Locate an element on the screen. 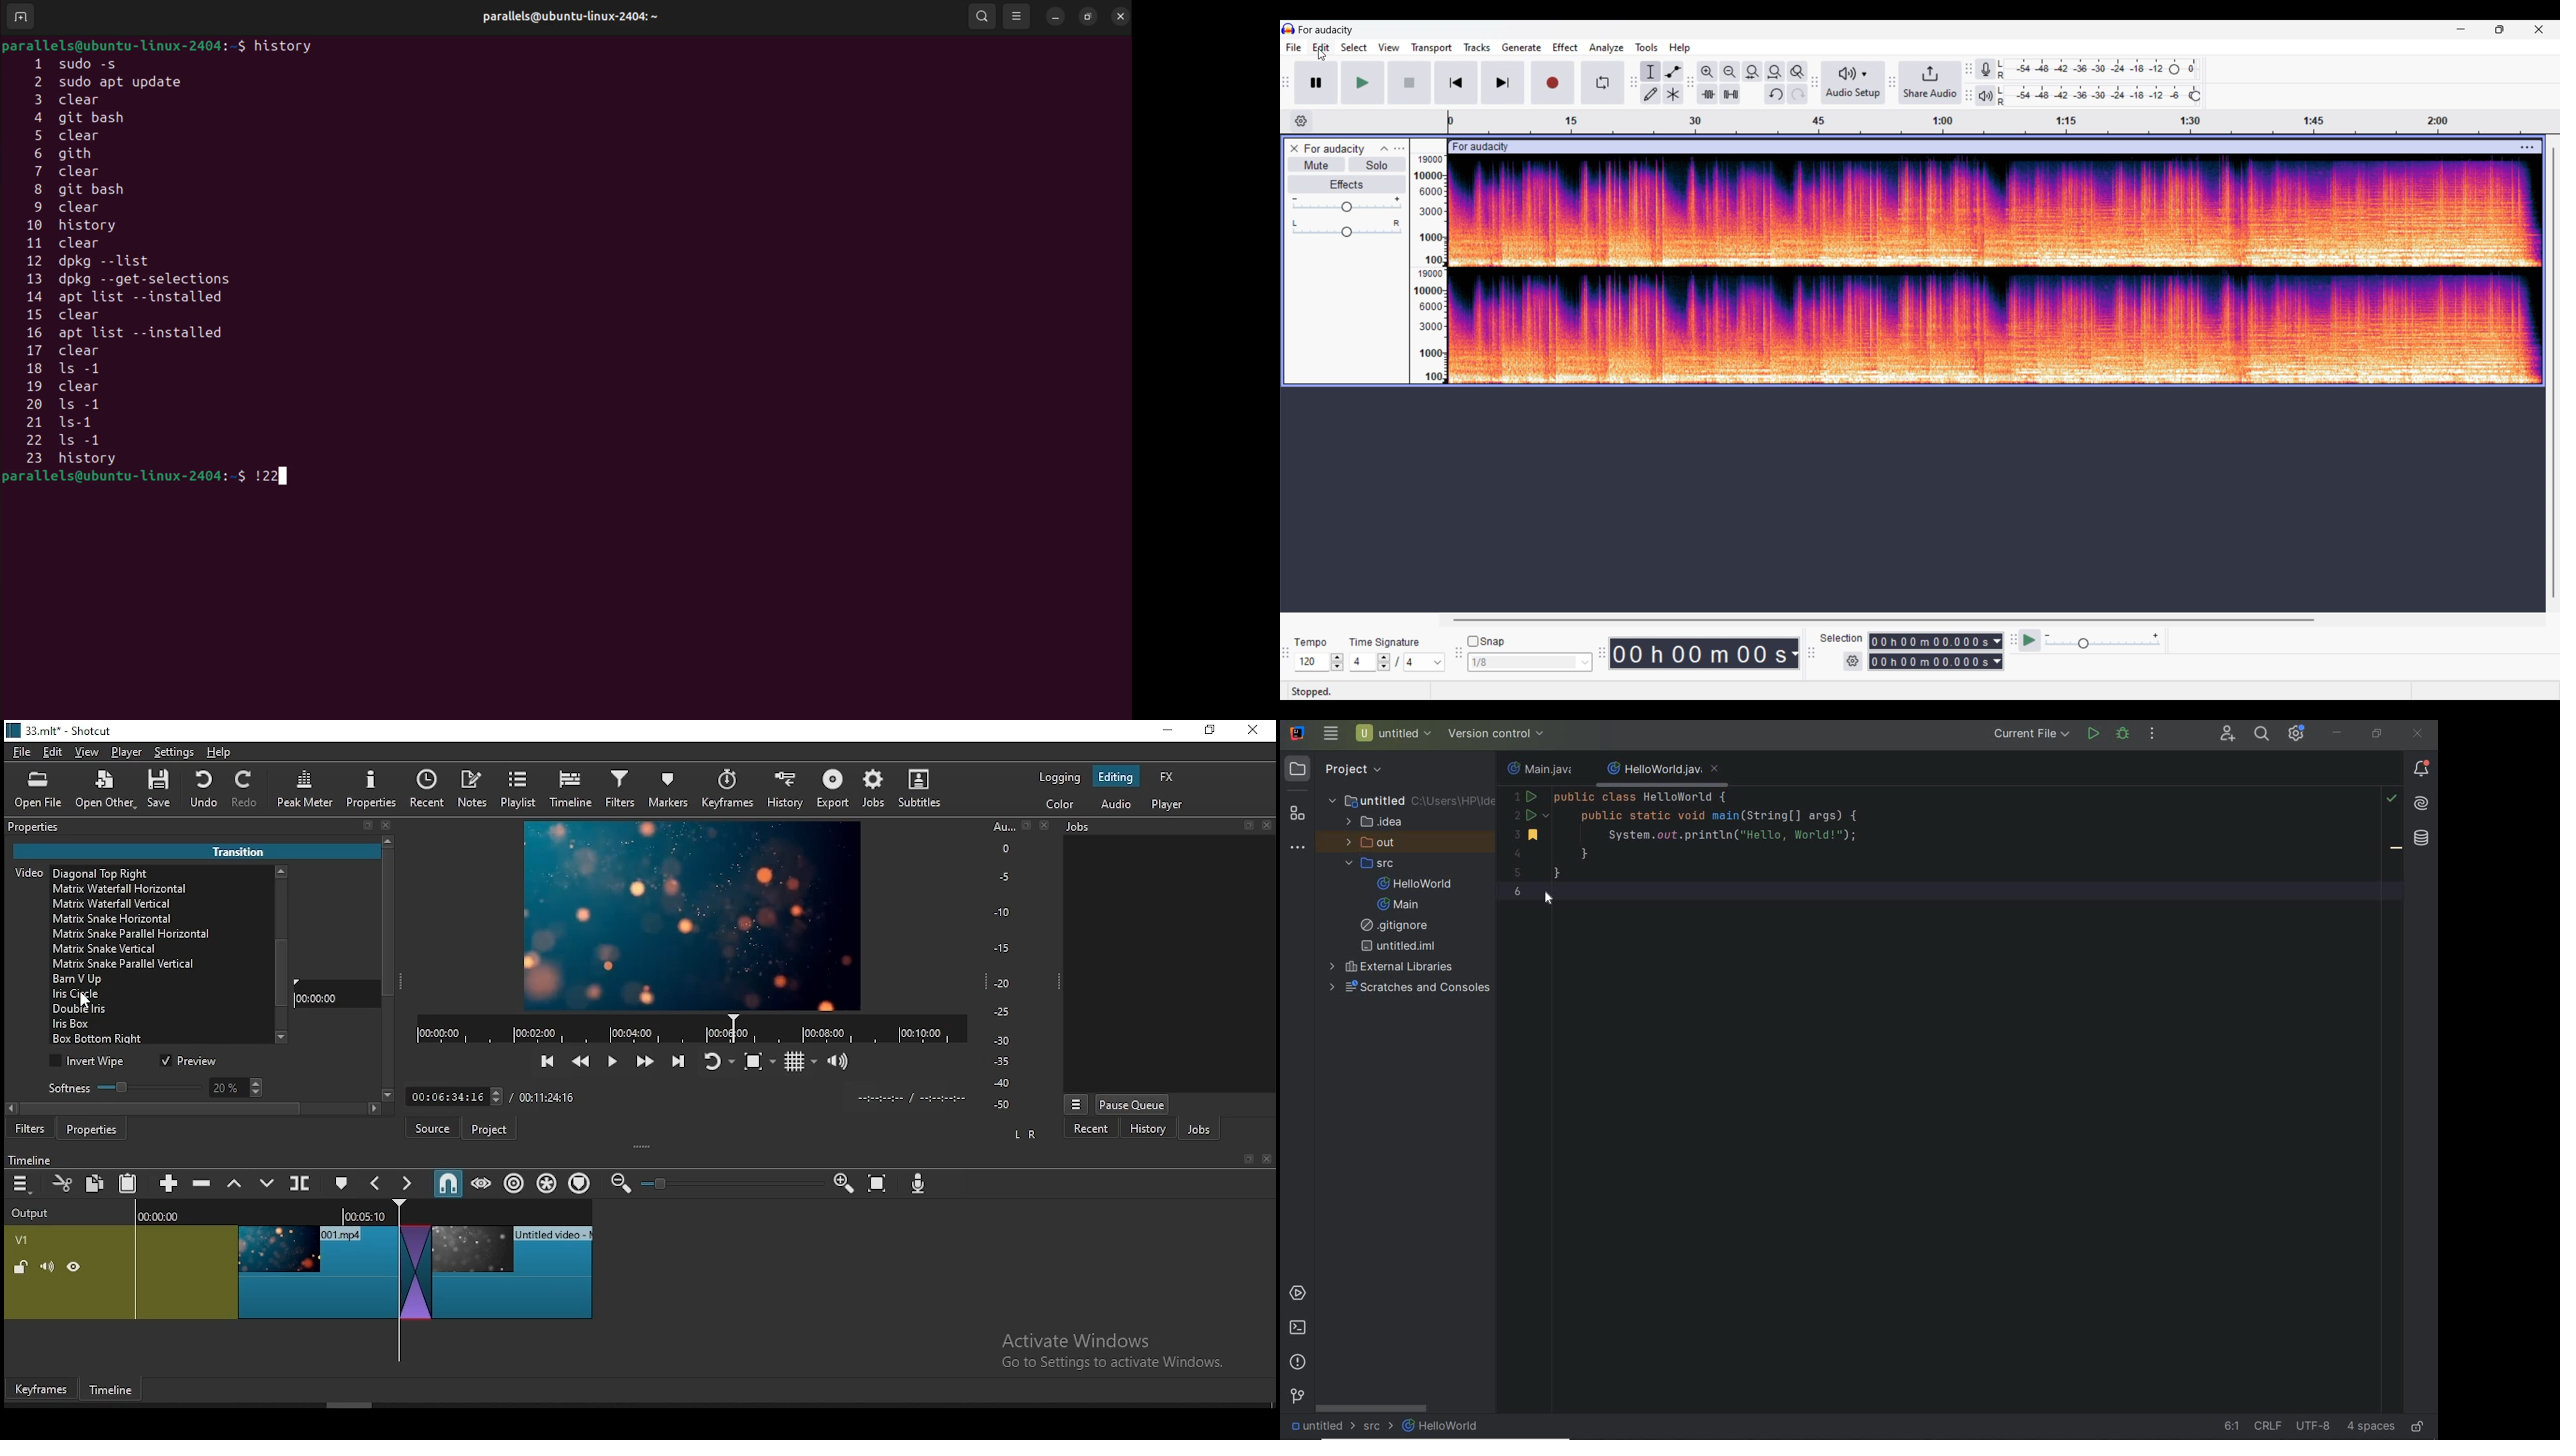  color is located at coordinates (1061, 805).